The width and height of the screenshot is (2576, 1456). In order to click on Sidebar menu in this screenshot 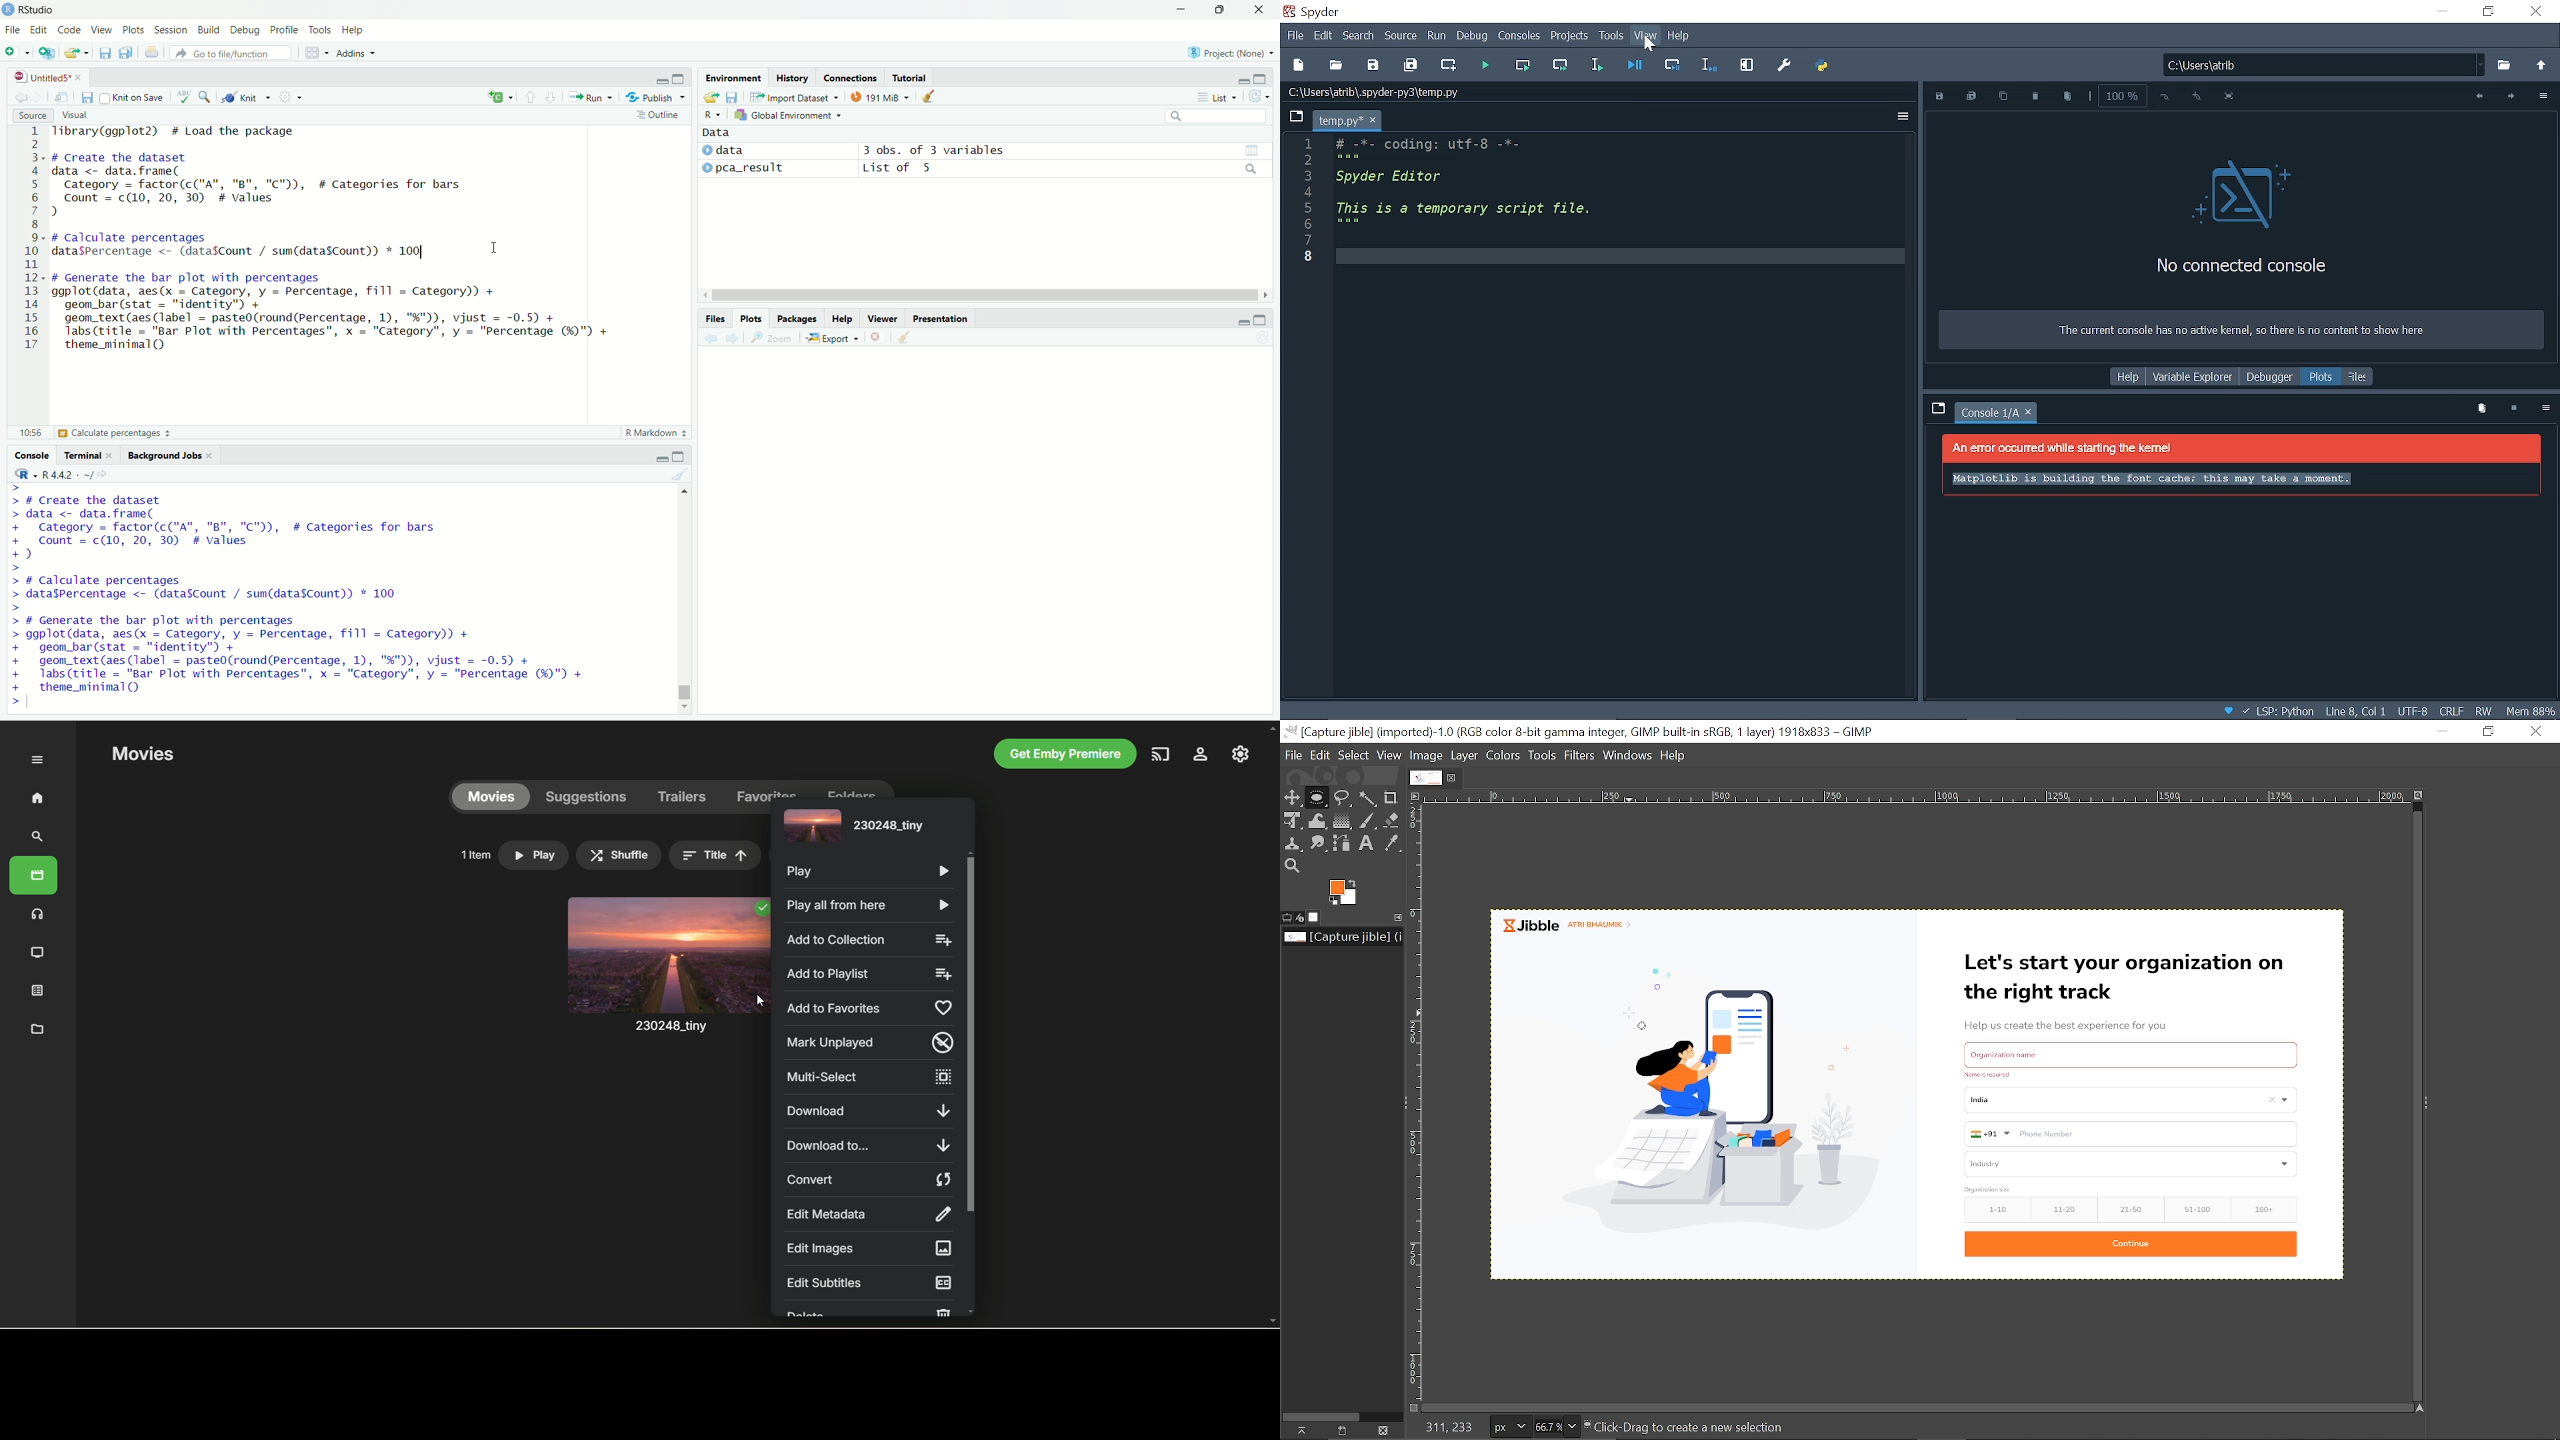, I will do `click(2436, 1106)`.